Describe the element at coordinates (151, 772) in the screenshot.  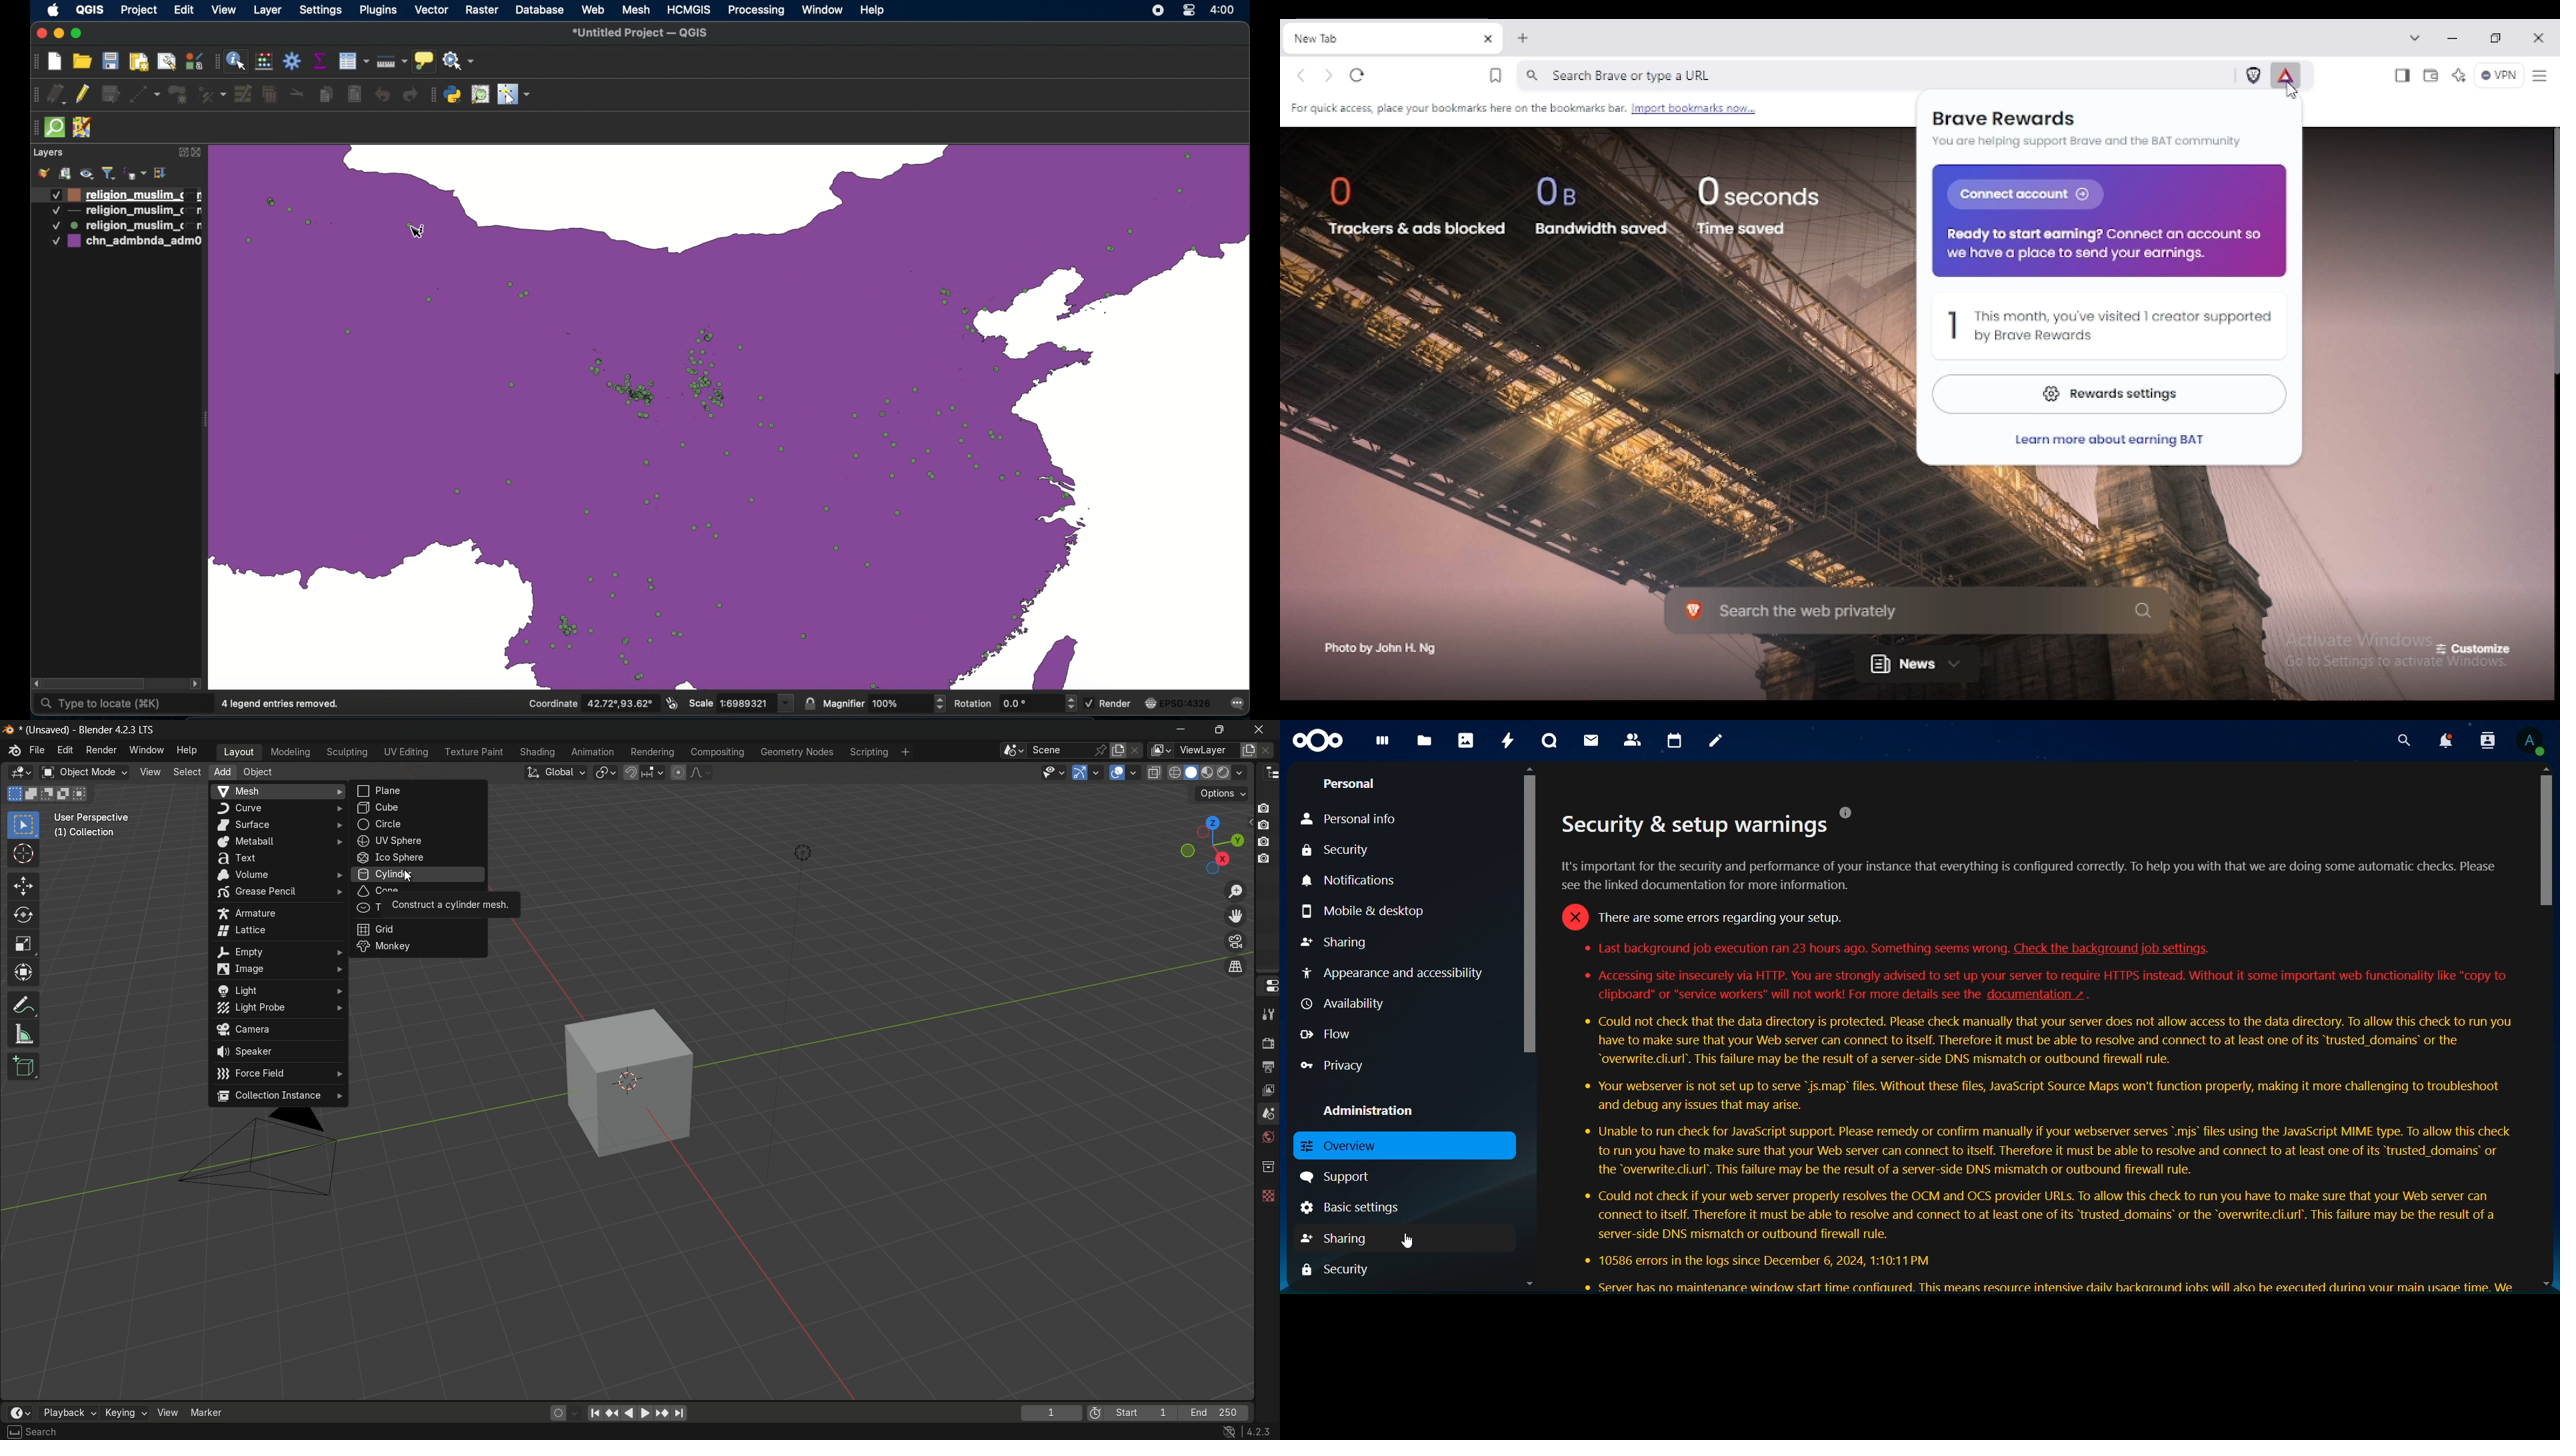
I see `view` at that location.